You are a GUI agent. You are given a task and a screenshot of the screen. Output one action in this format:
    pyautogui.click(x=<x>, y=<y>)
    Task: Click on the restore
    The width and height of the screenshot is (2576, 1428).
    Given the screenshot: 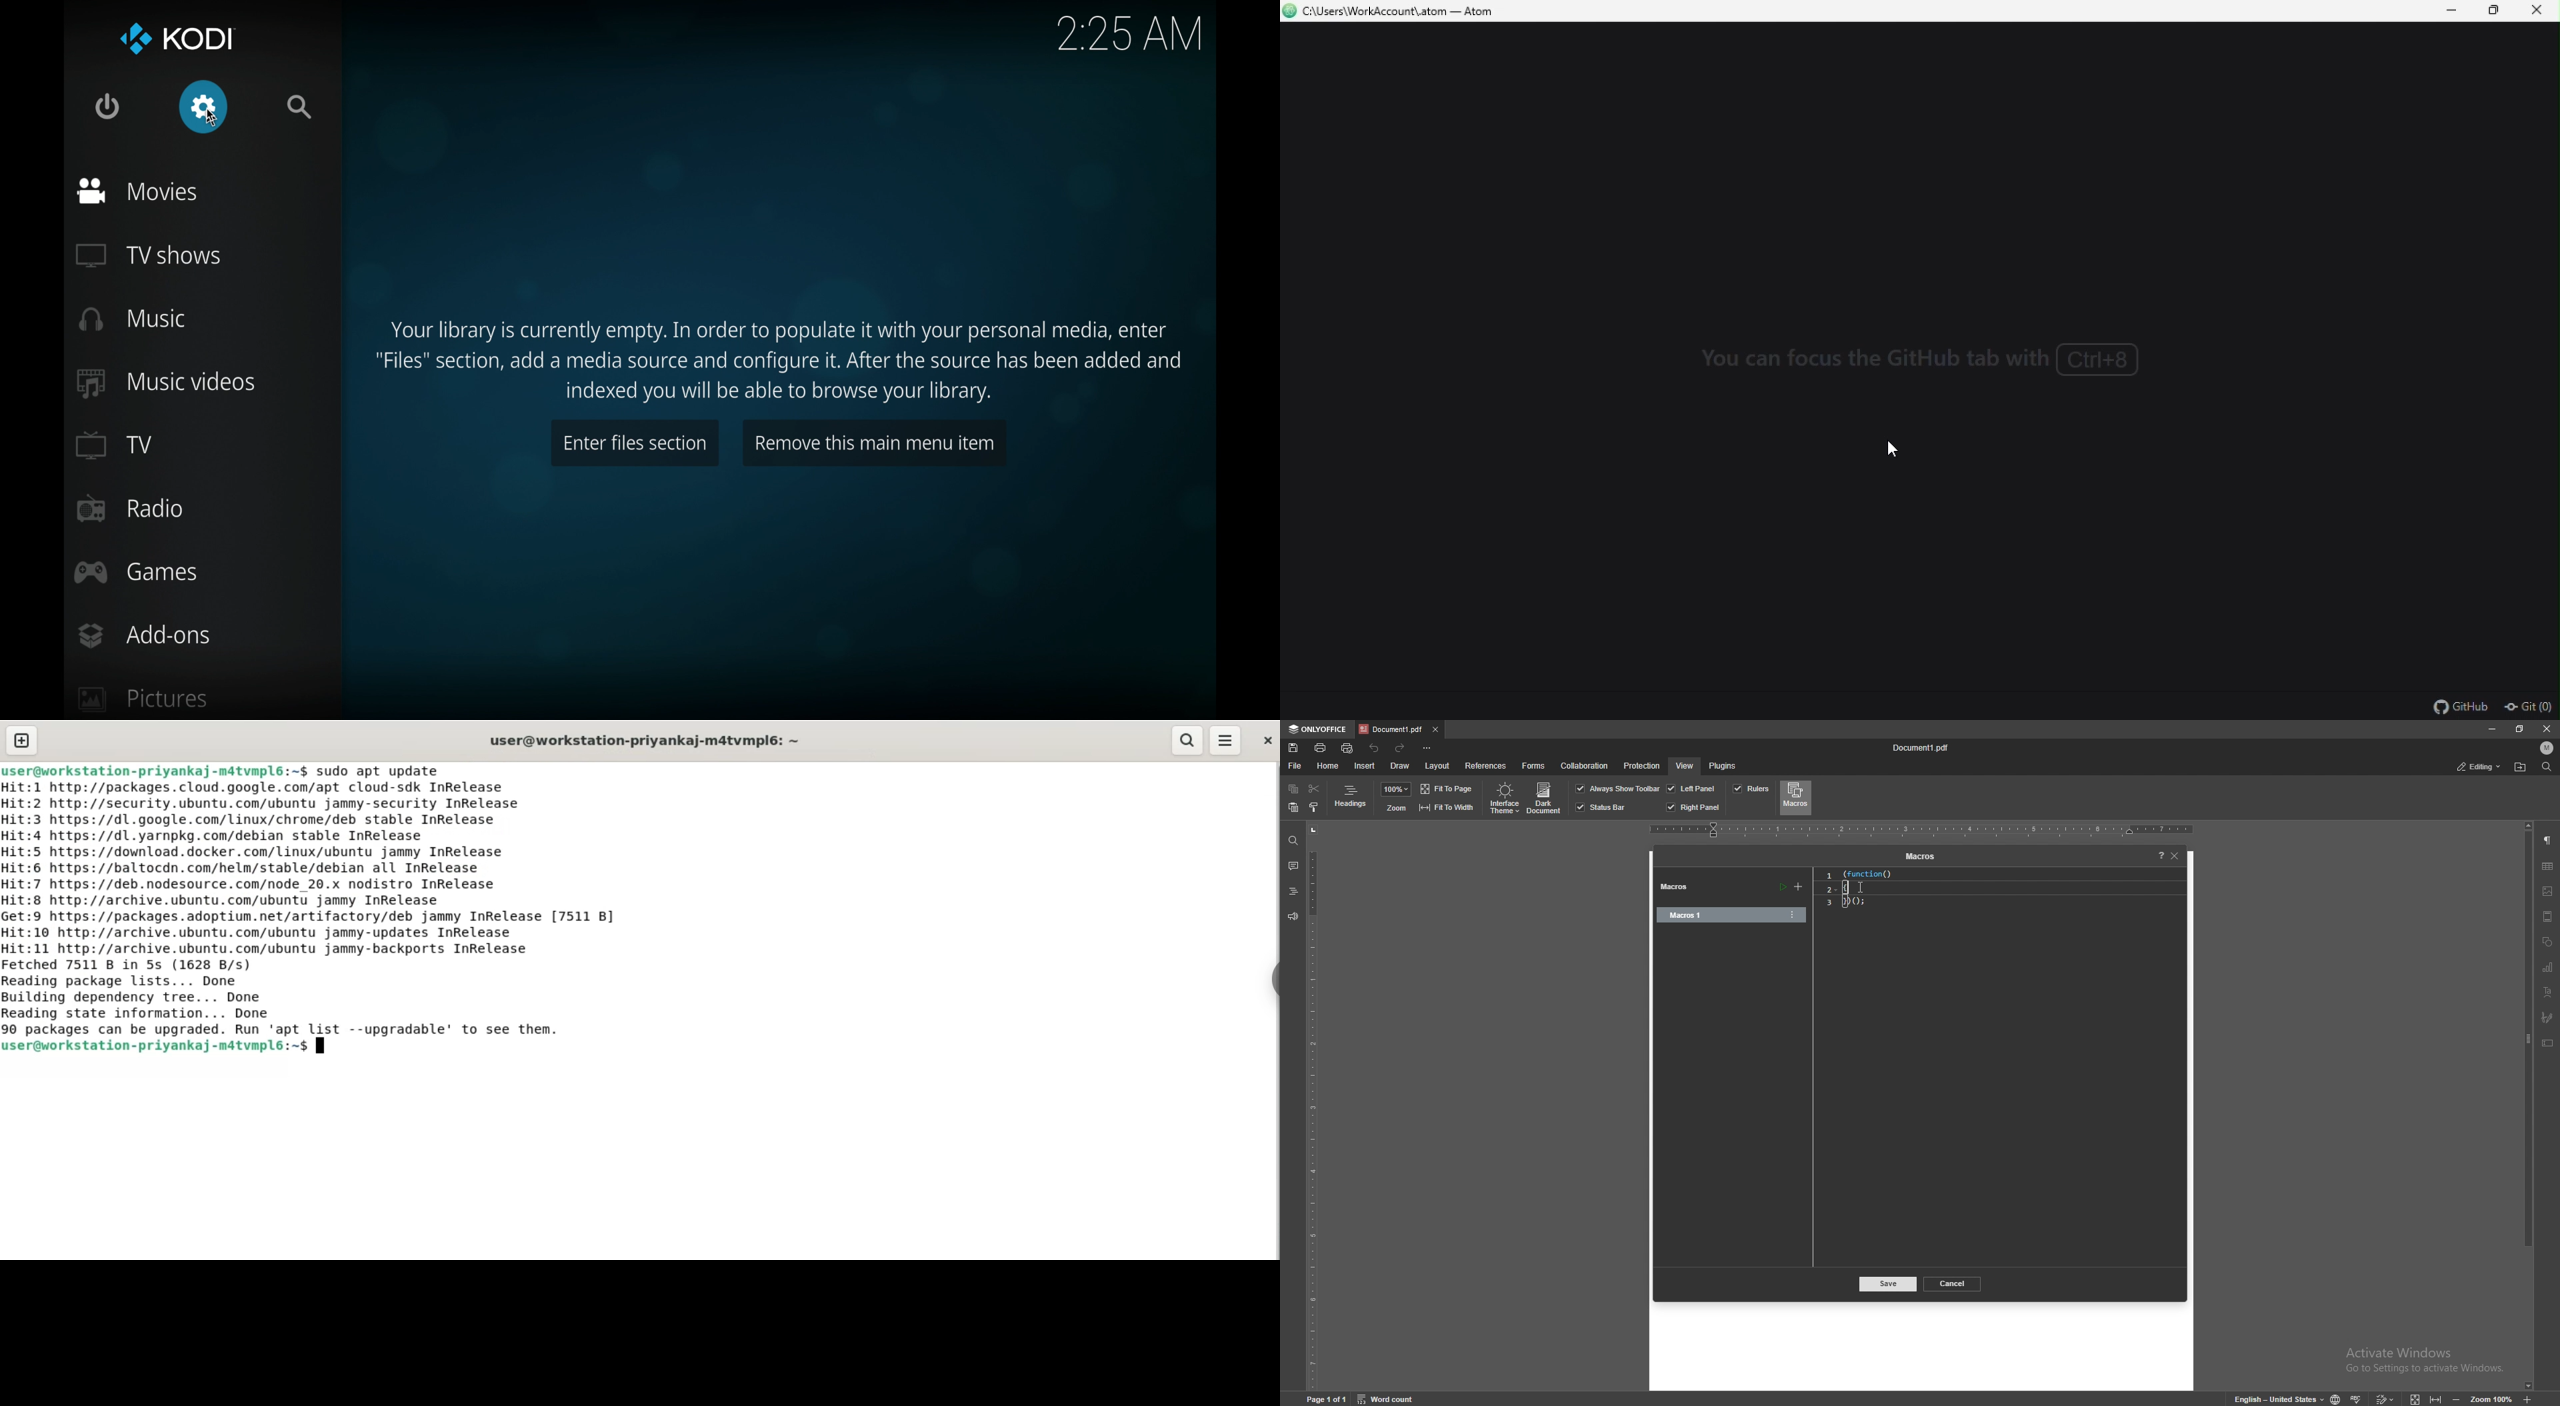 What is the action you would take?
    pyautogui.click(x=2495, y=11)
    